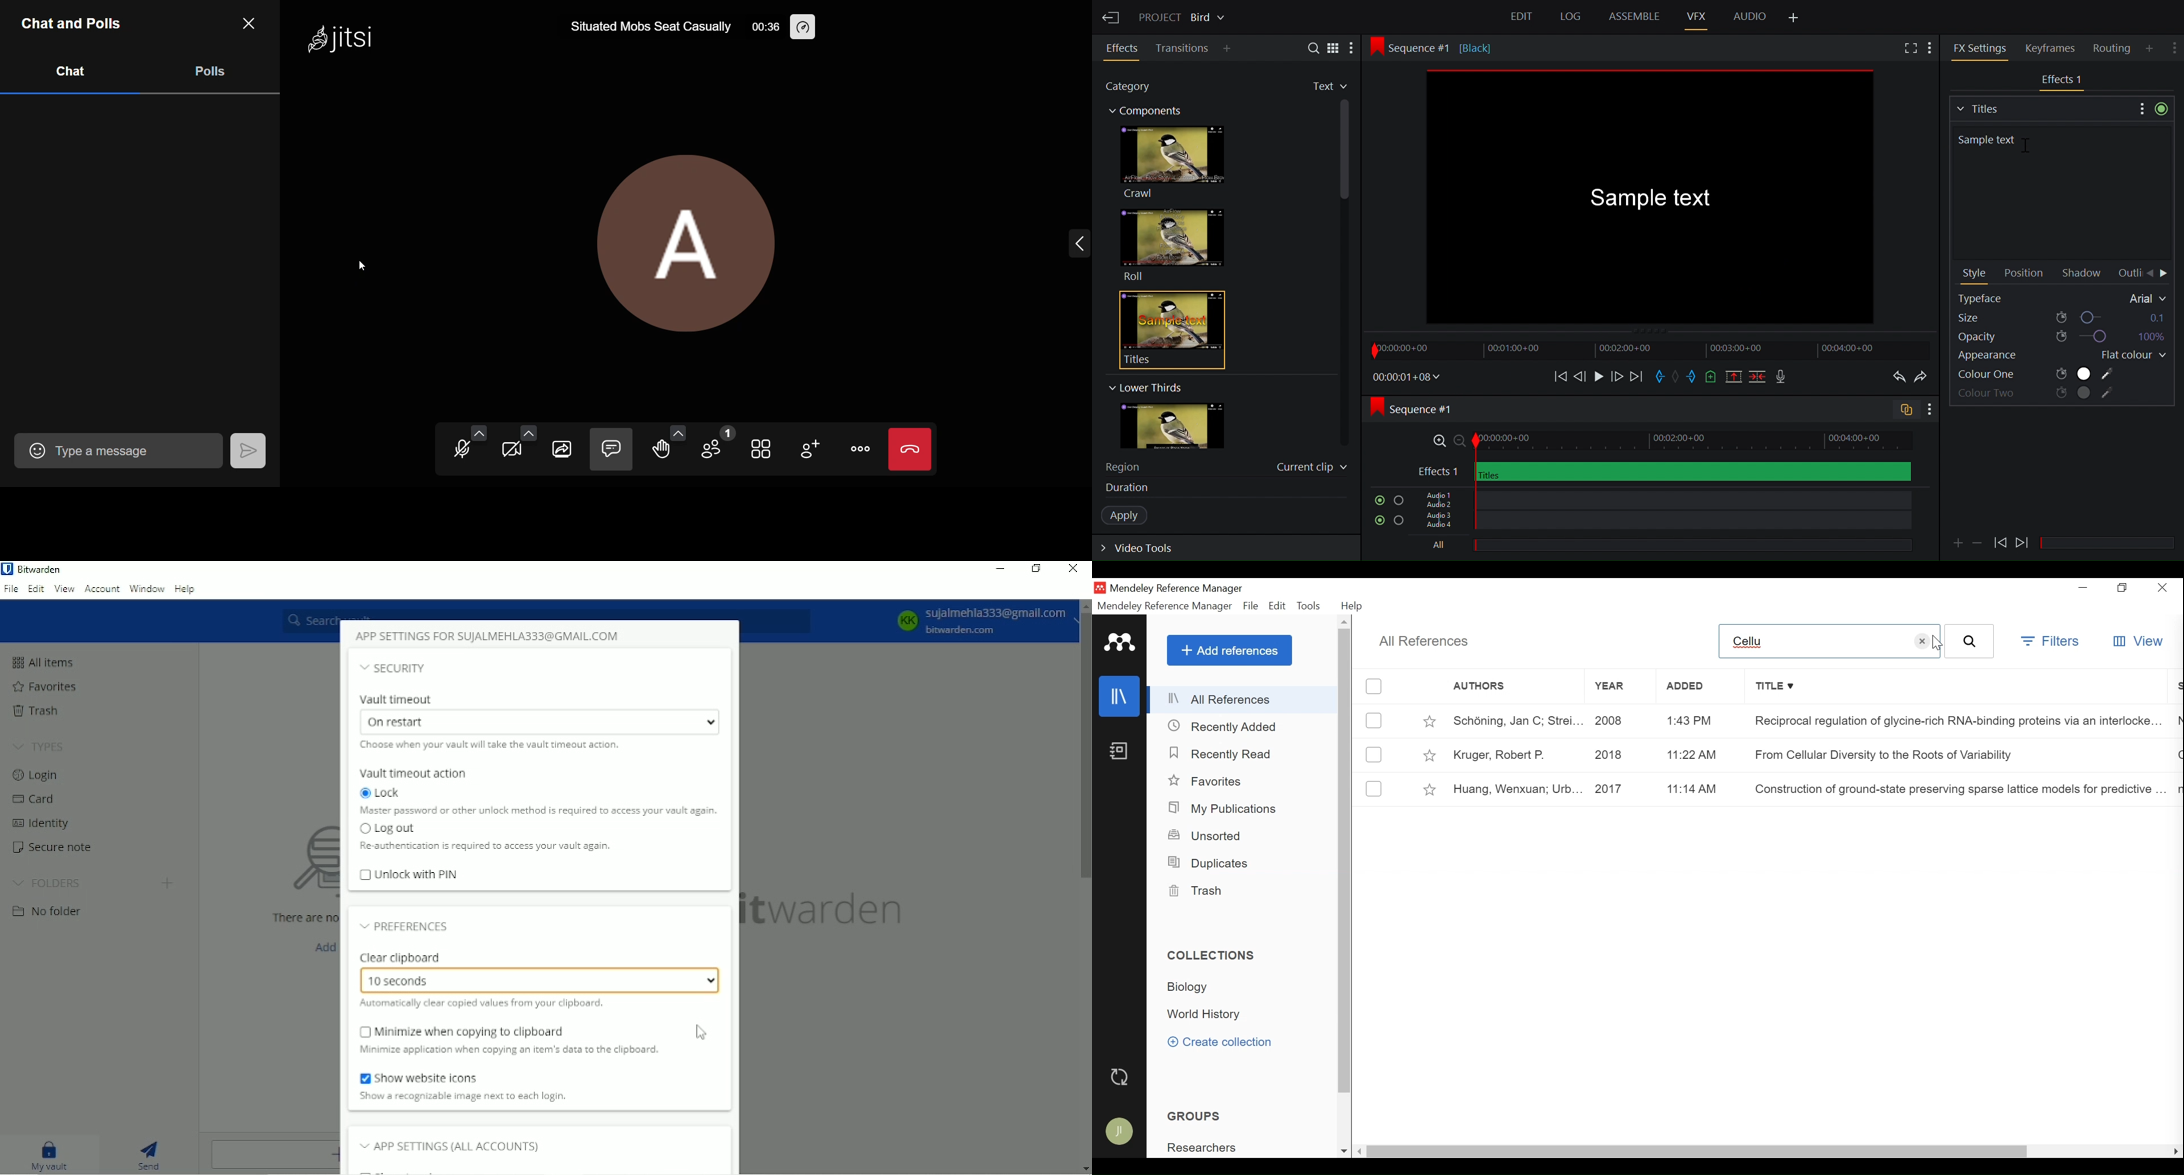 The width and height of the screenshot is (2184, 1176). What do you see at coordinates (2060, 337) in the screenshot?
I see `Opacity` at bounding box center [2060, 337].